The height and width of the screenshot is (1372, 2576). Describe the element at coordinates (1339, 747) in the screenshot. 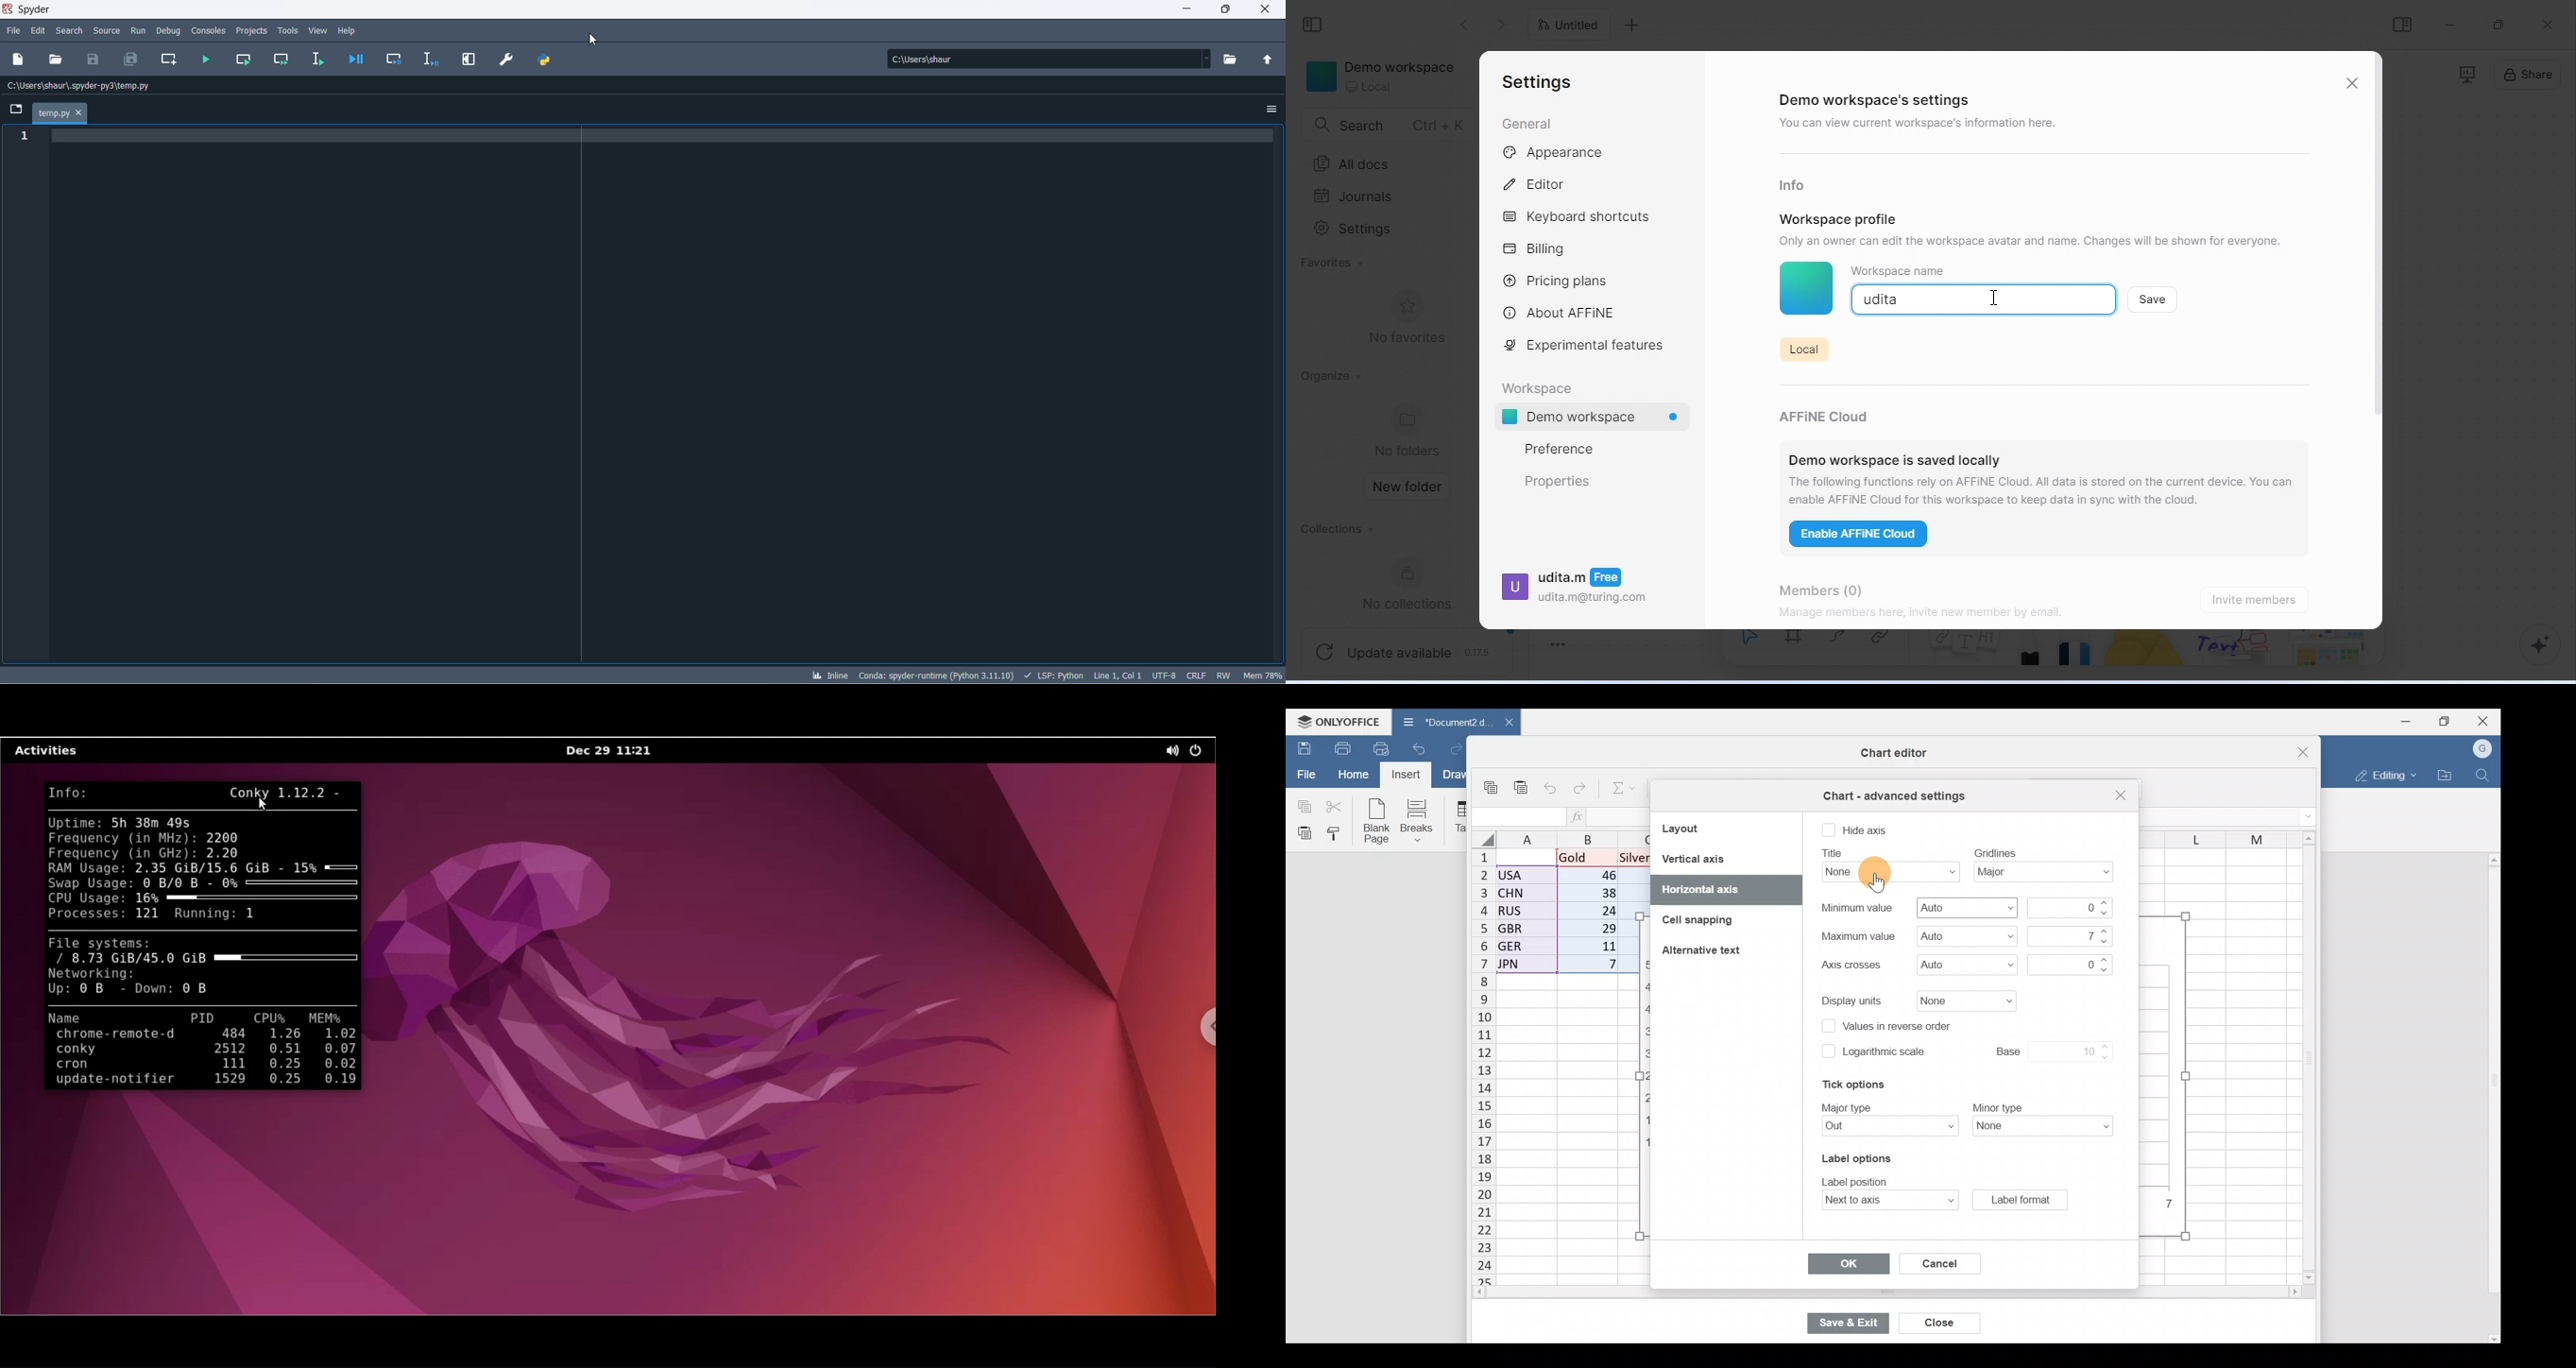

I see `Print file` at that location.